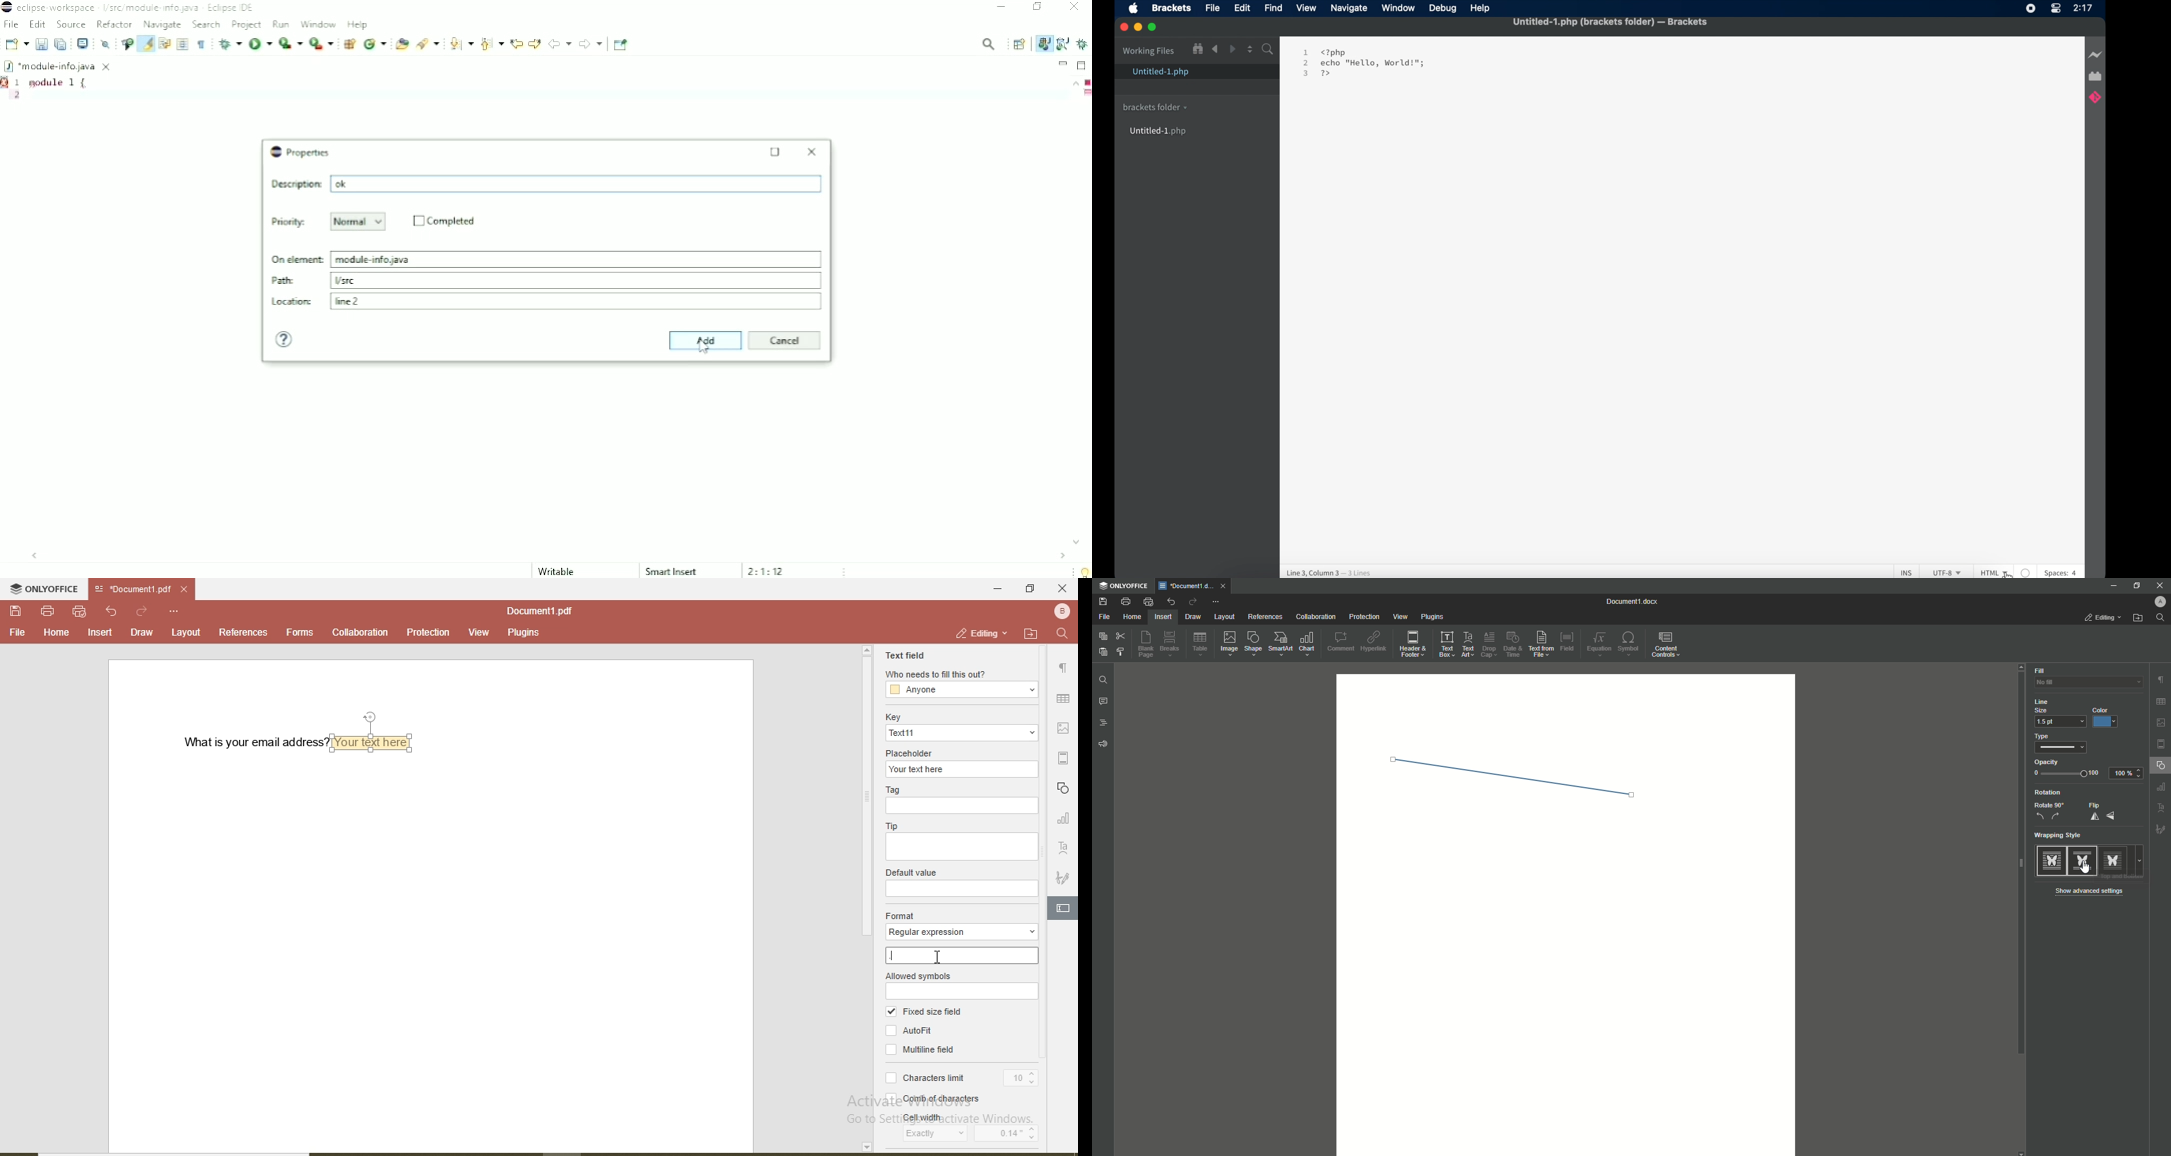 This screenshot has height=1176, width=2184. What do you see at coordinates (1065, 789) in the screenshot?
I see `shapes` at bounding box center [1065, 789].